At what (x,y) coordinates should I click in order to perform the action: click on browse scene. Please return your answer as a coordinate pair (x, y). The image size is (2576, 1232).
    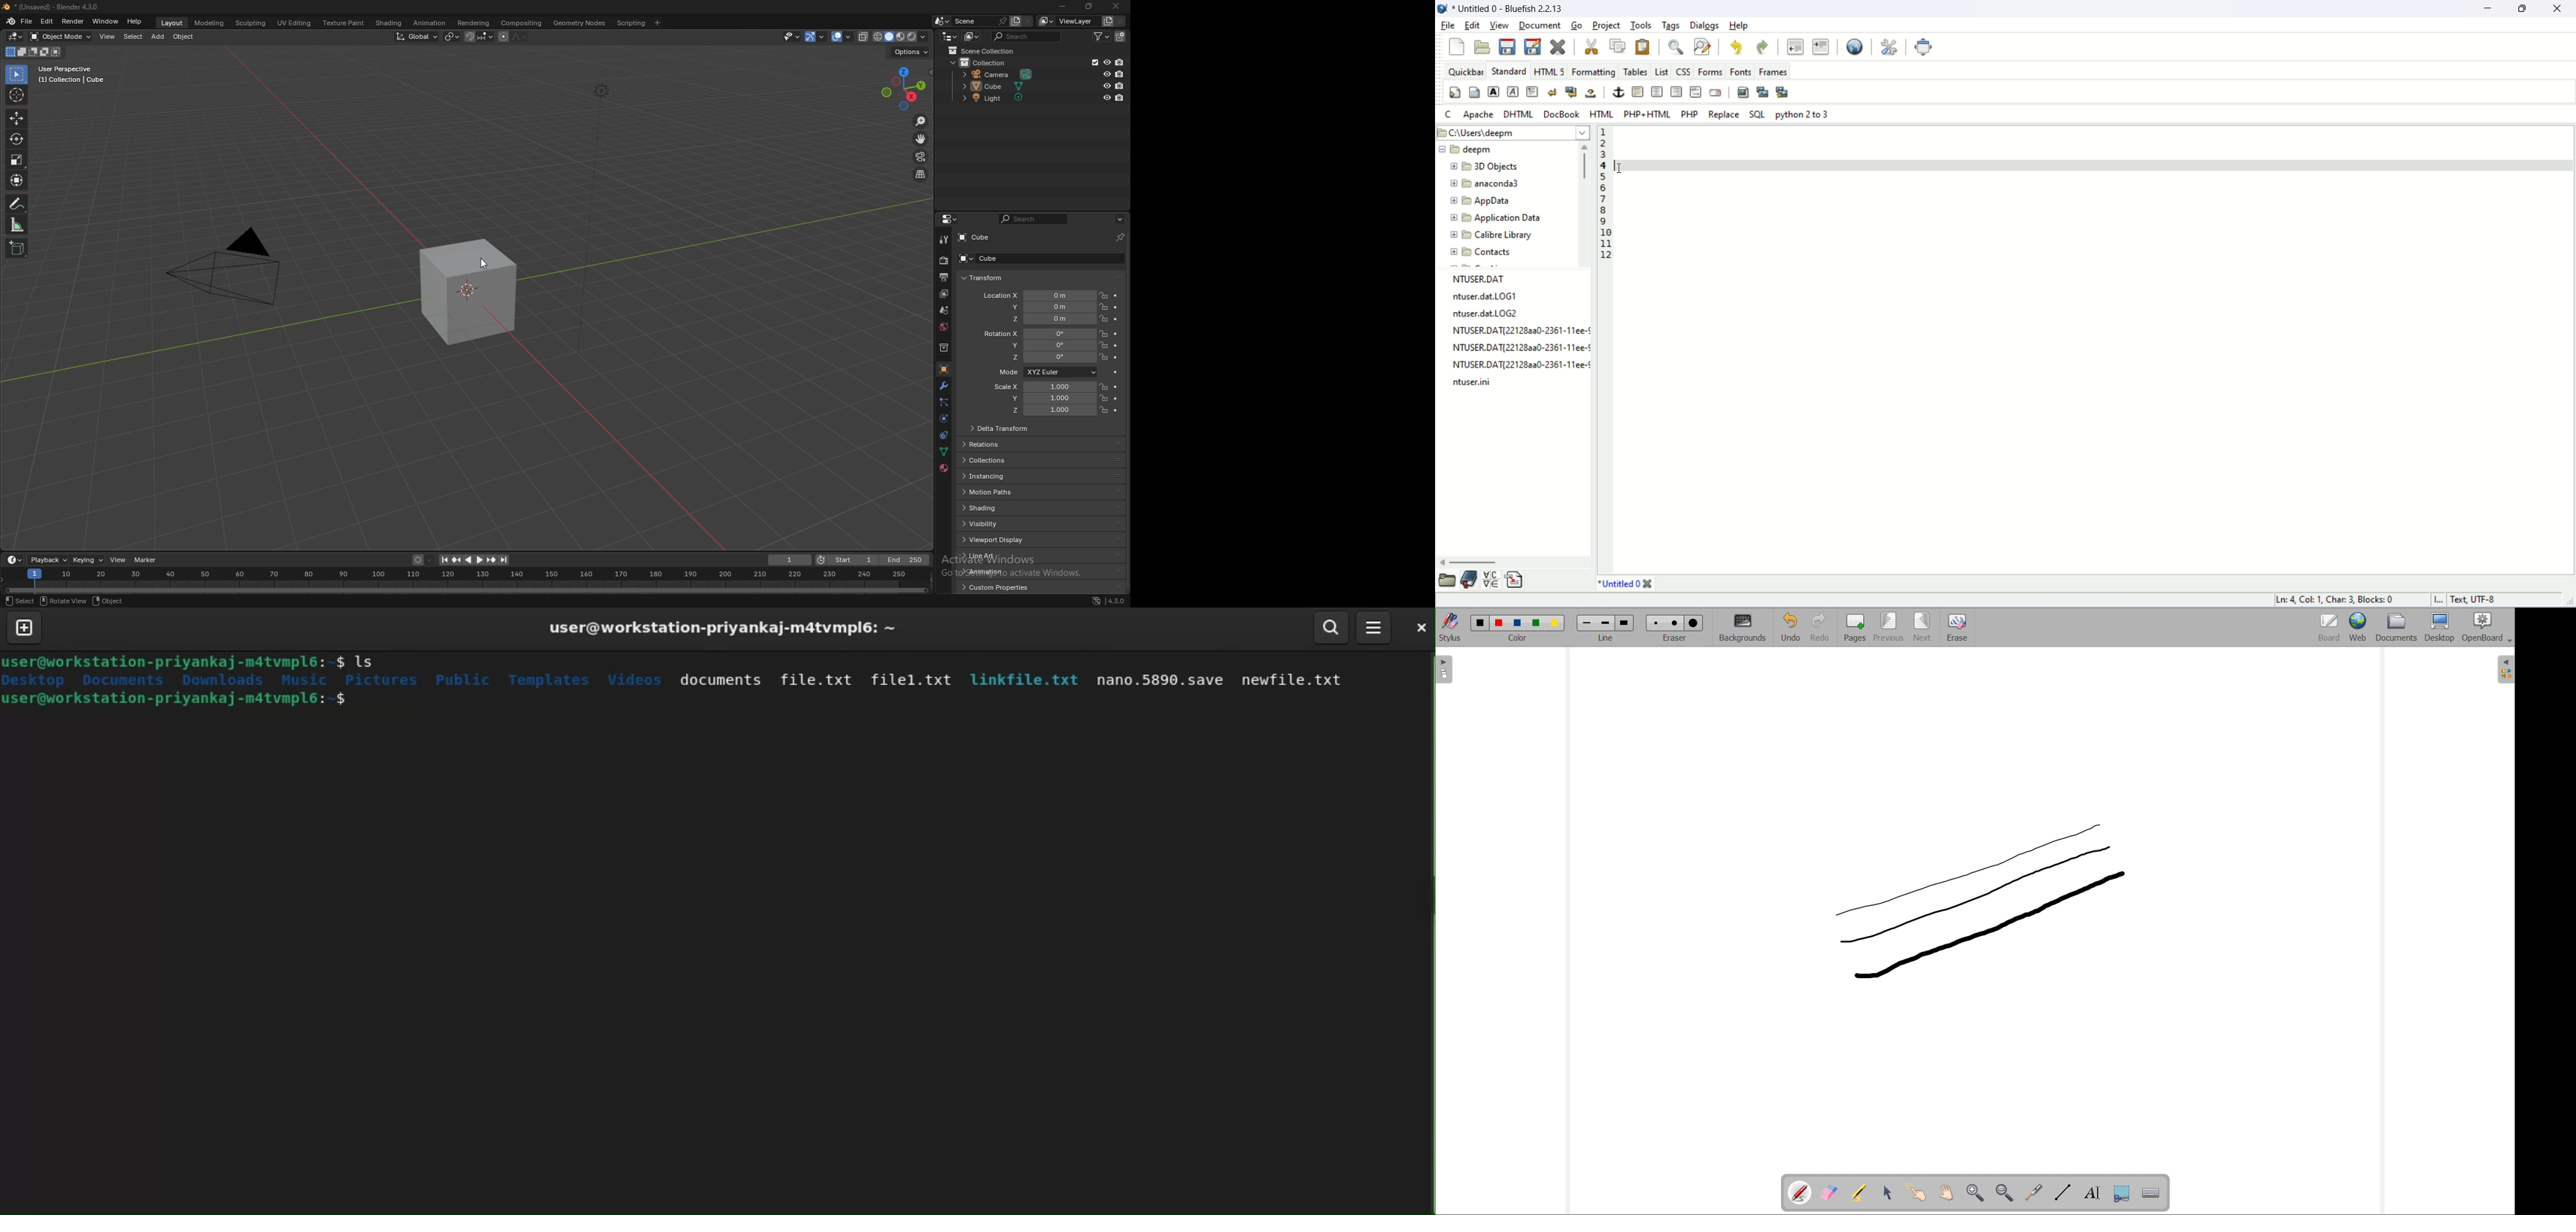
    Looking at the image, I should click on (942, 21).